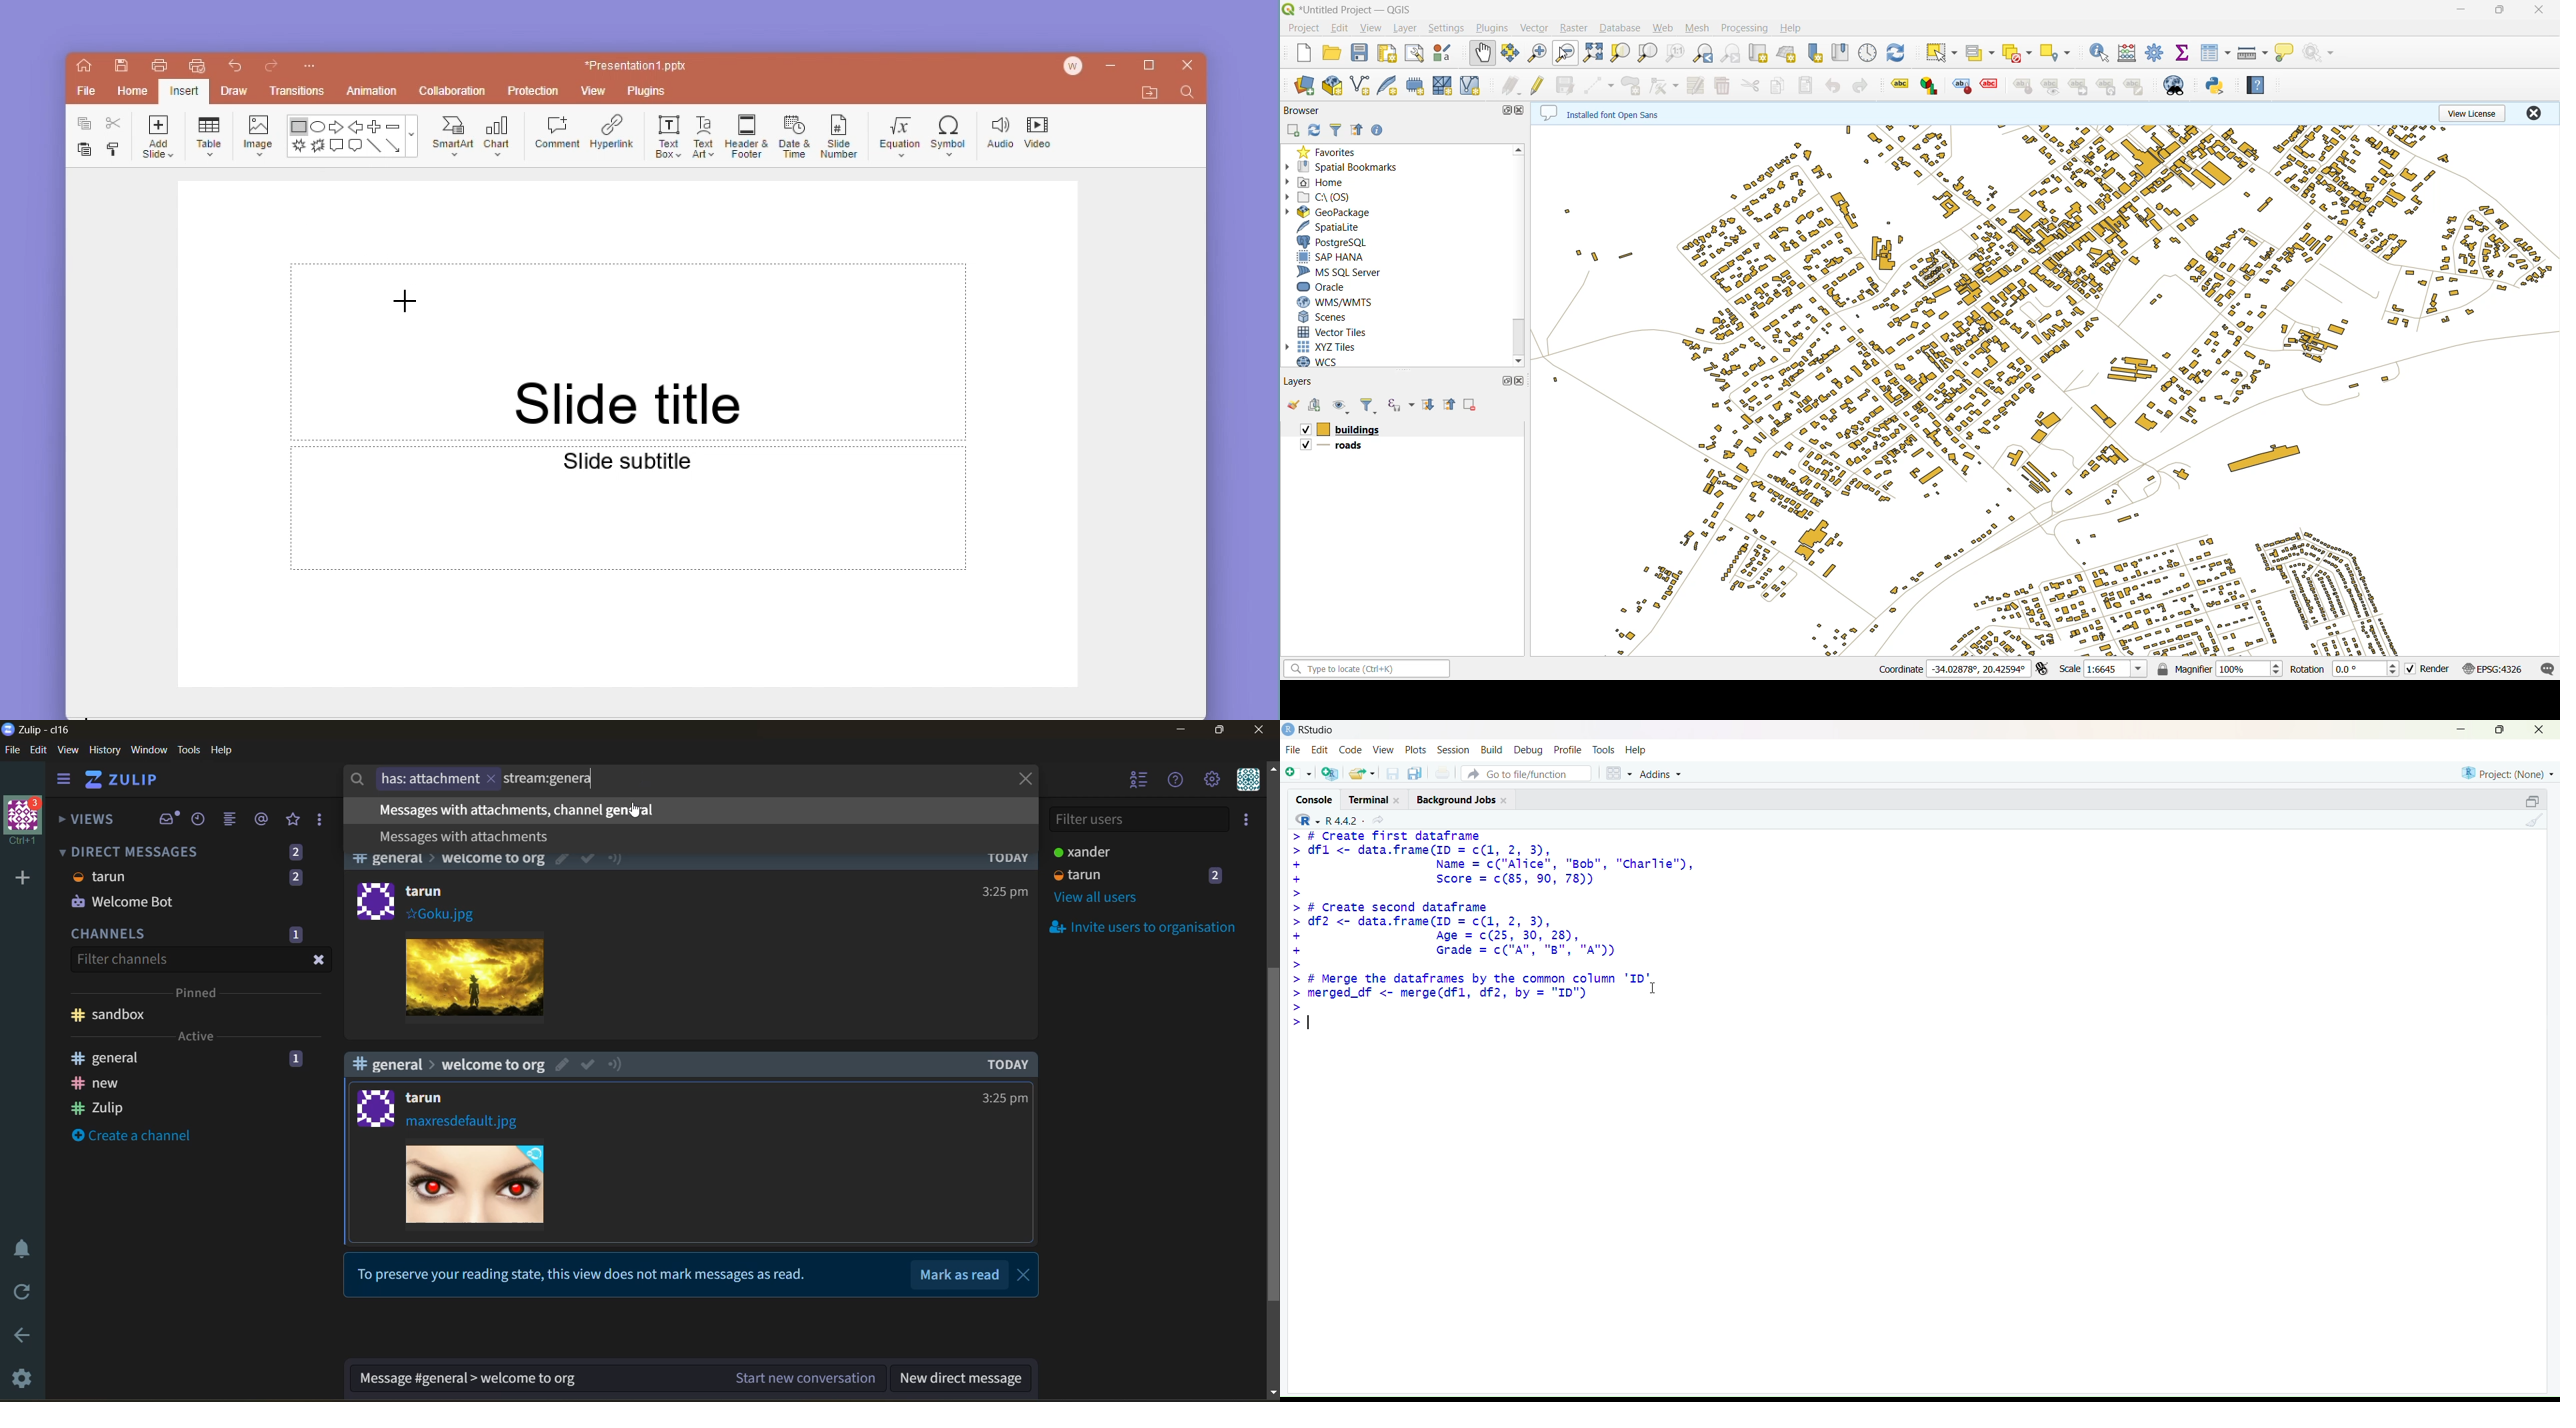 The height and width of the screenshot is (1428, 2576). What do you see at coordinates (1146, 66) in the screenshot?
I see `maximize` at bounding box center [1146, 66].